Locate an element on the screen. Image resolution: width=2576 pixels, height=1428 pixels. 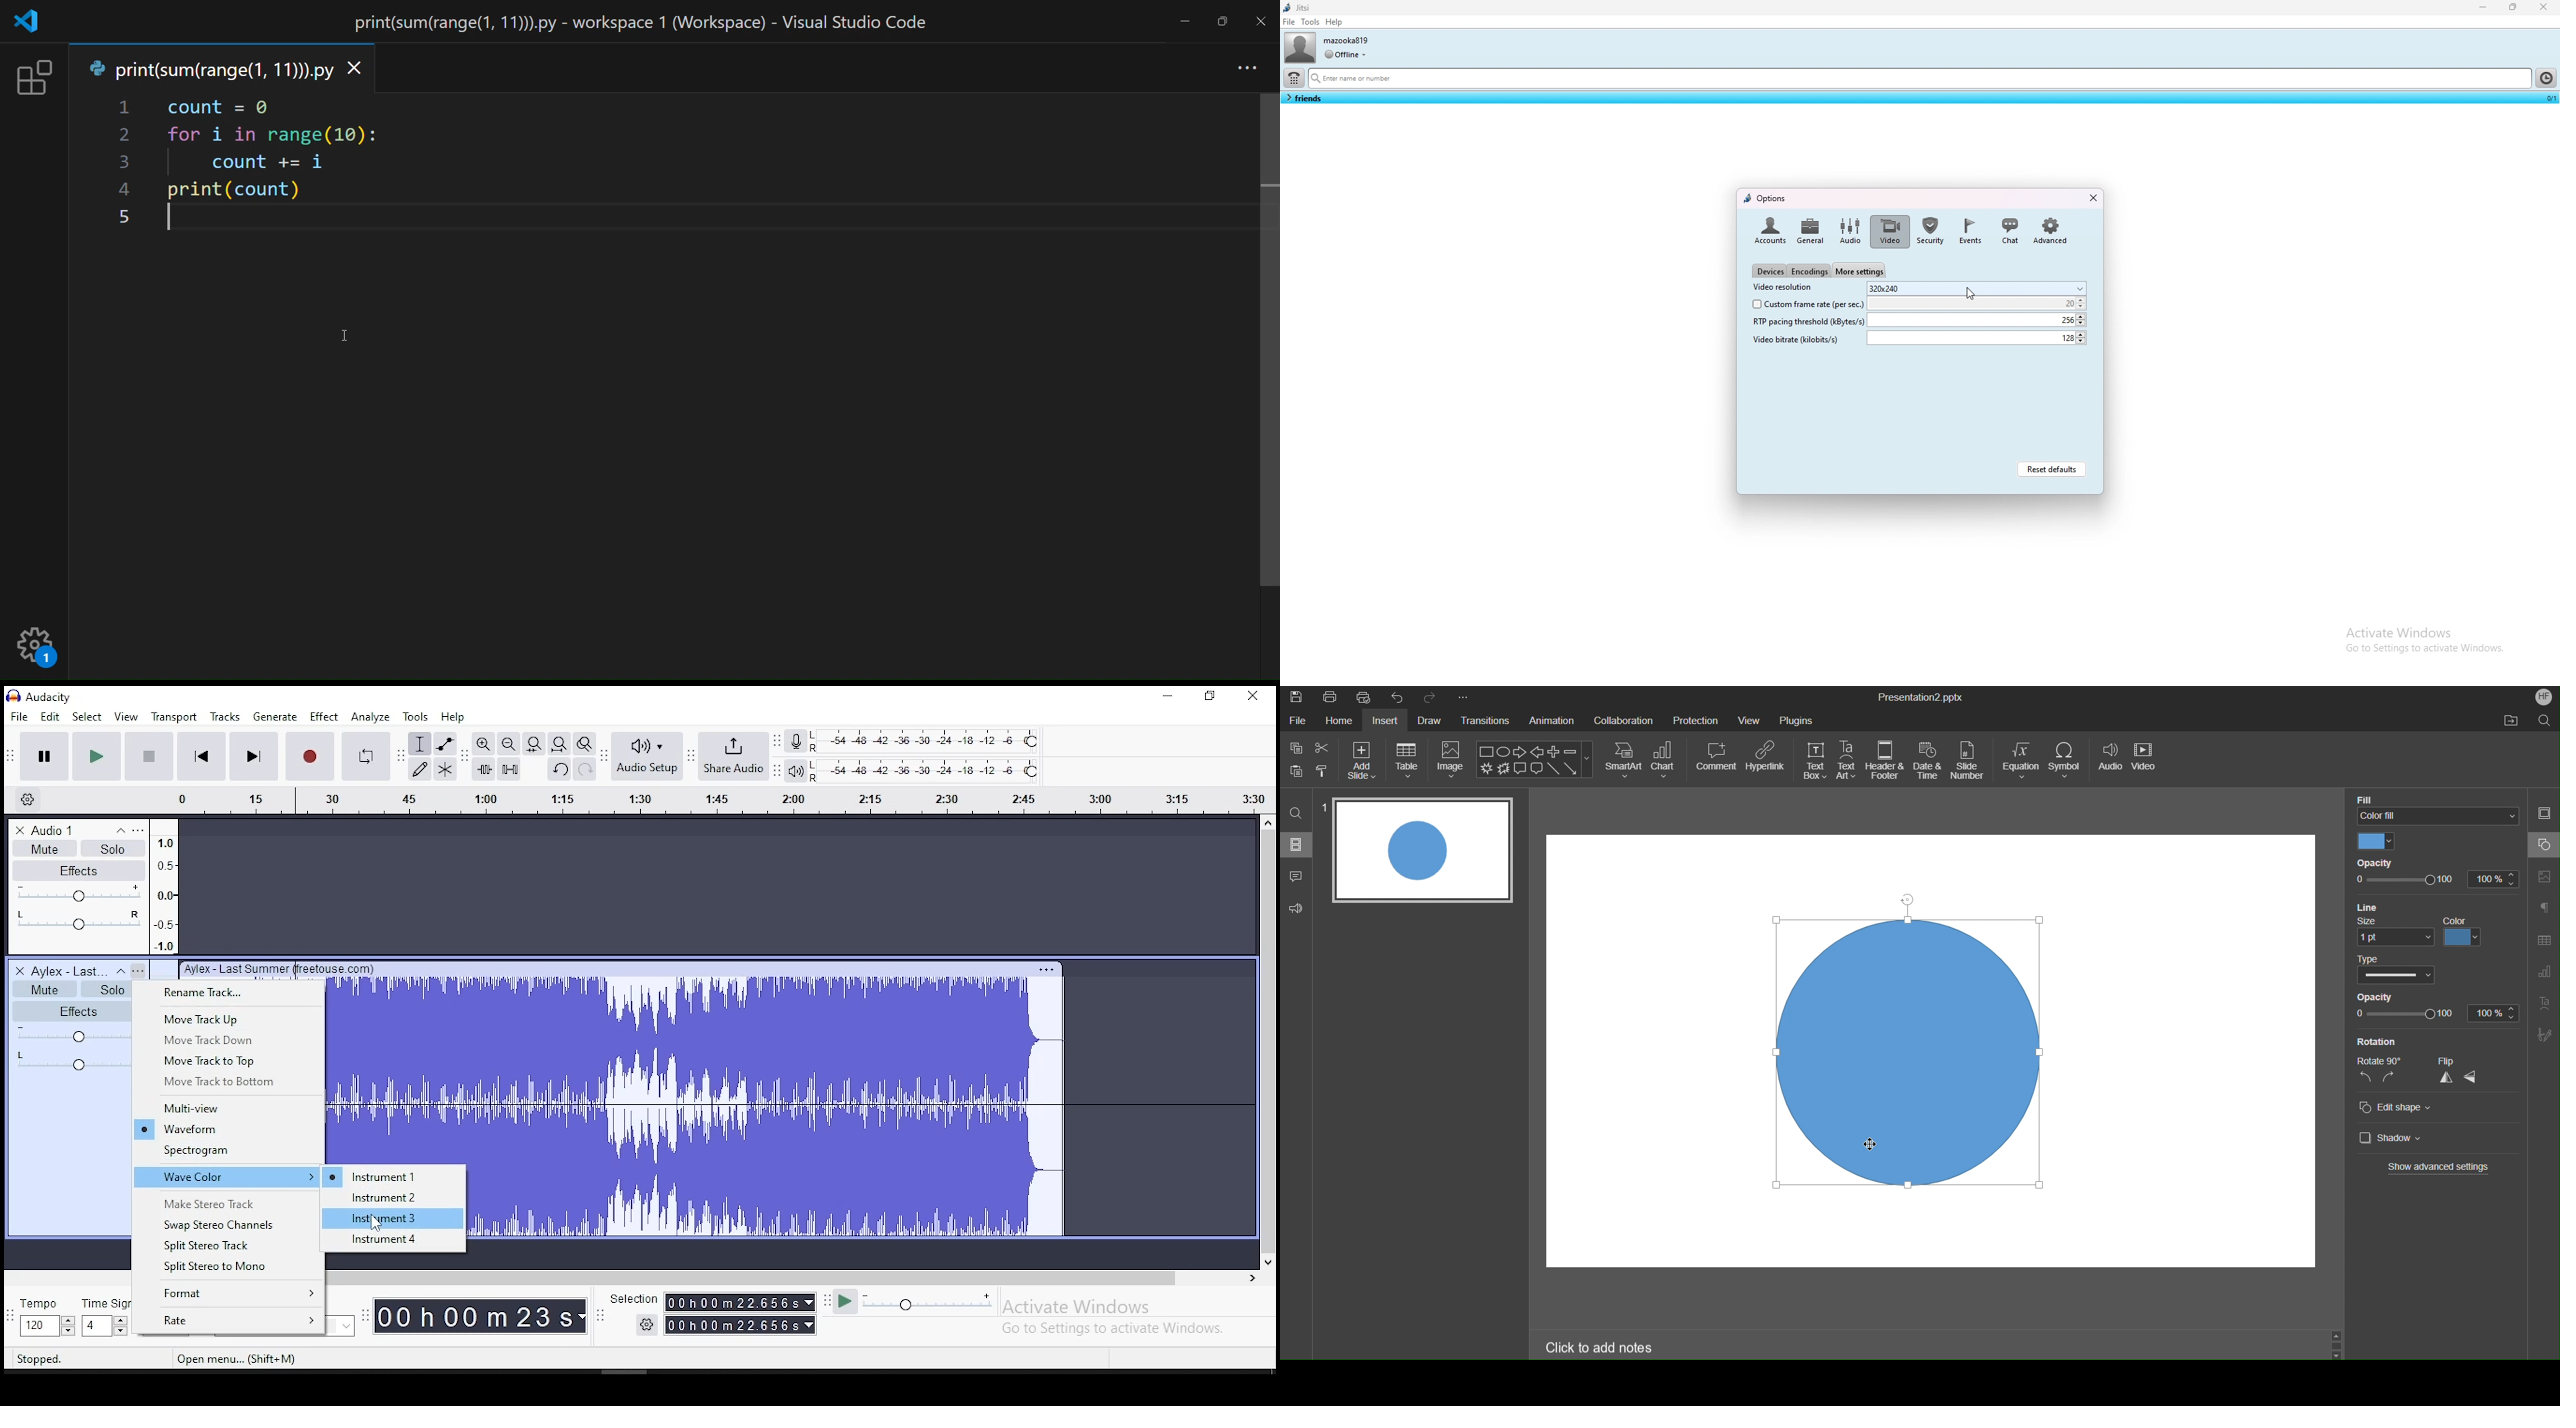
00 h 00 m 23 s is located at coordinates (479, 1315).